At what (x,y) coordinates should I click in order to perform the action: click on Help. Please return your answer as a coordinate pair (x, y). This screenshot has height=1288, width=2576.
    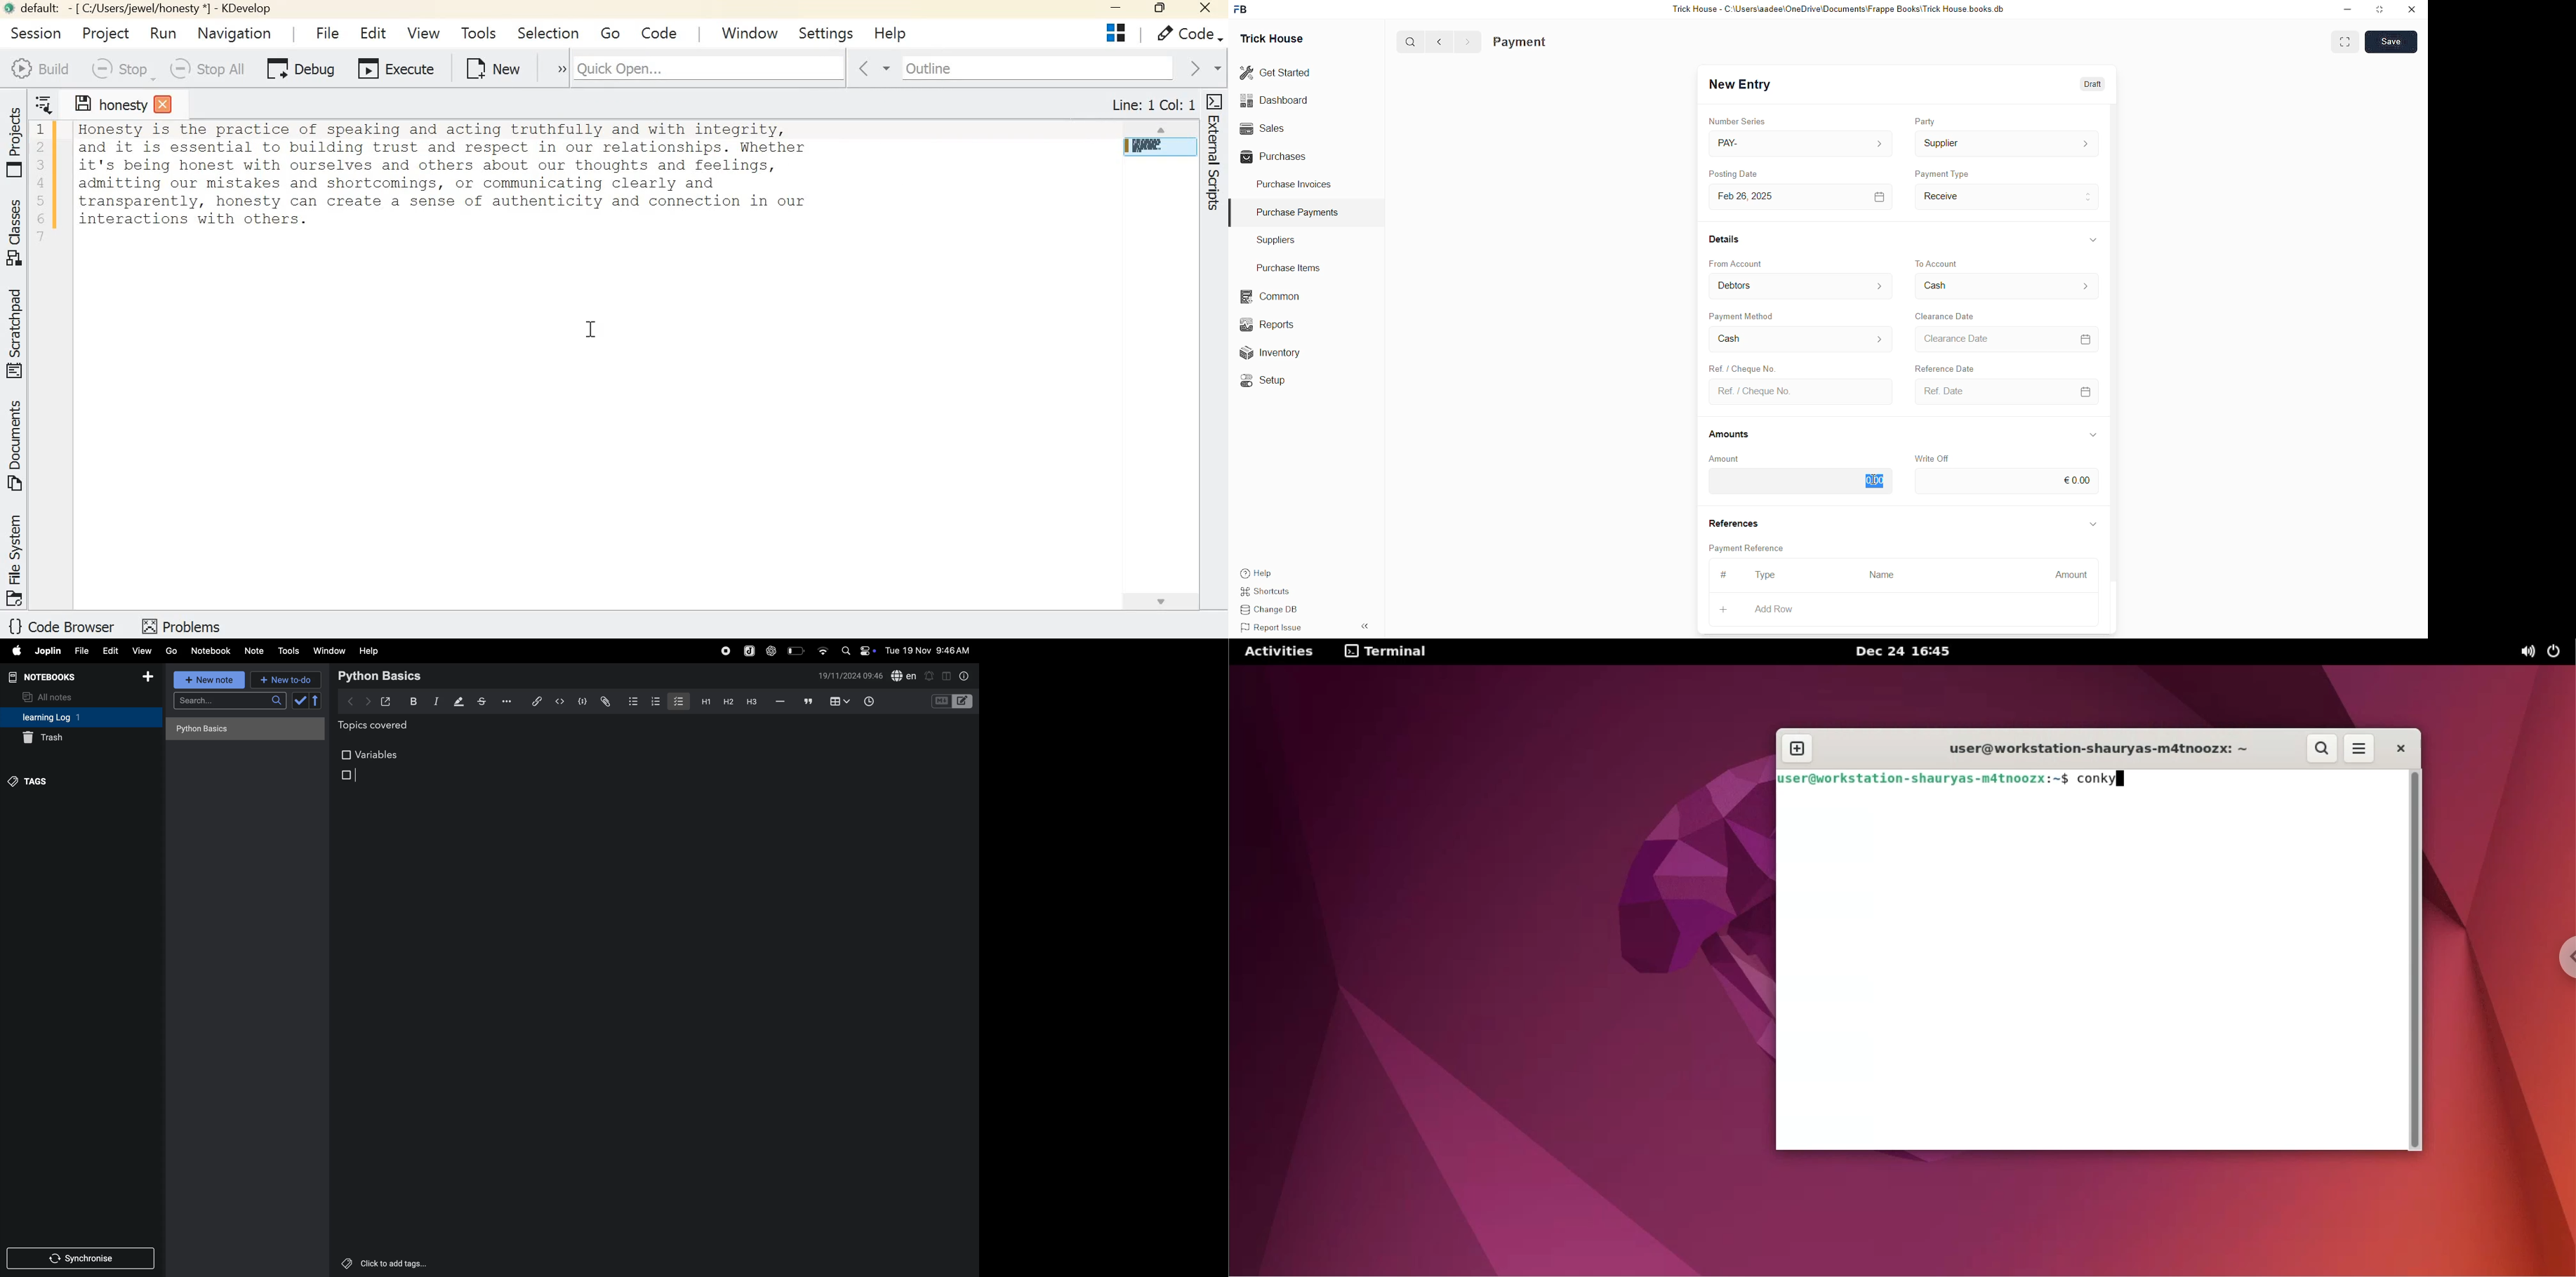
    Looking at the image, I should click on (892, 35).